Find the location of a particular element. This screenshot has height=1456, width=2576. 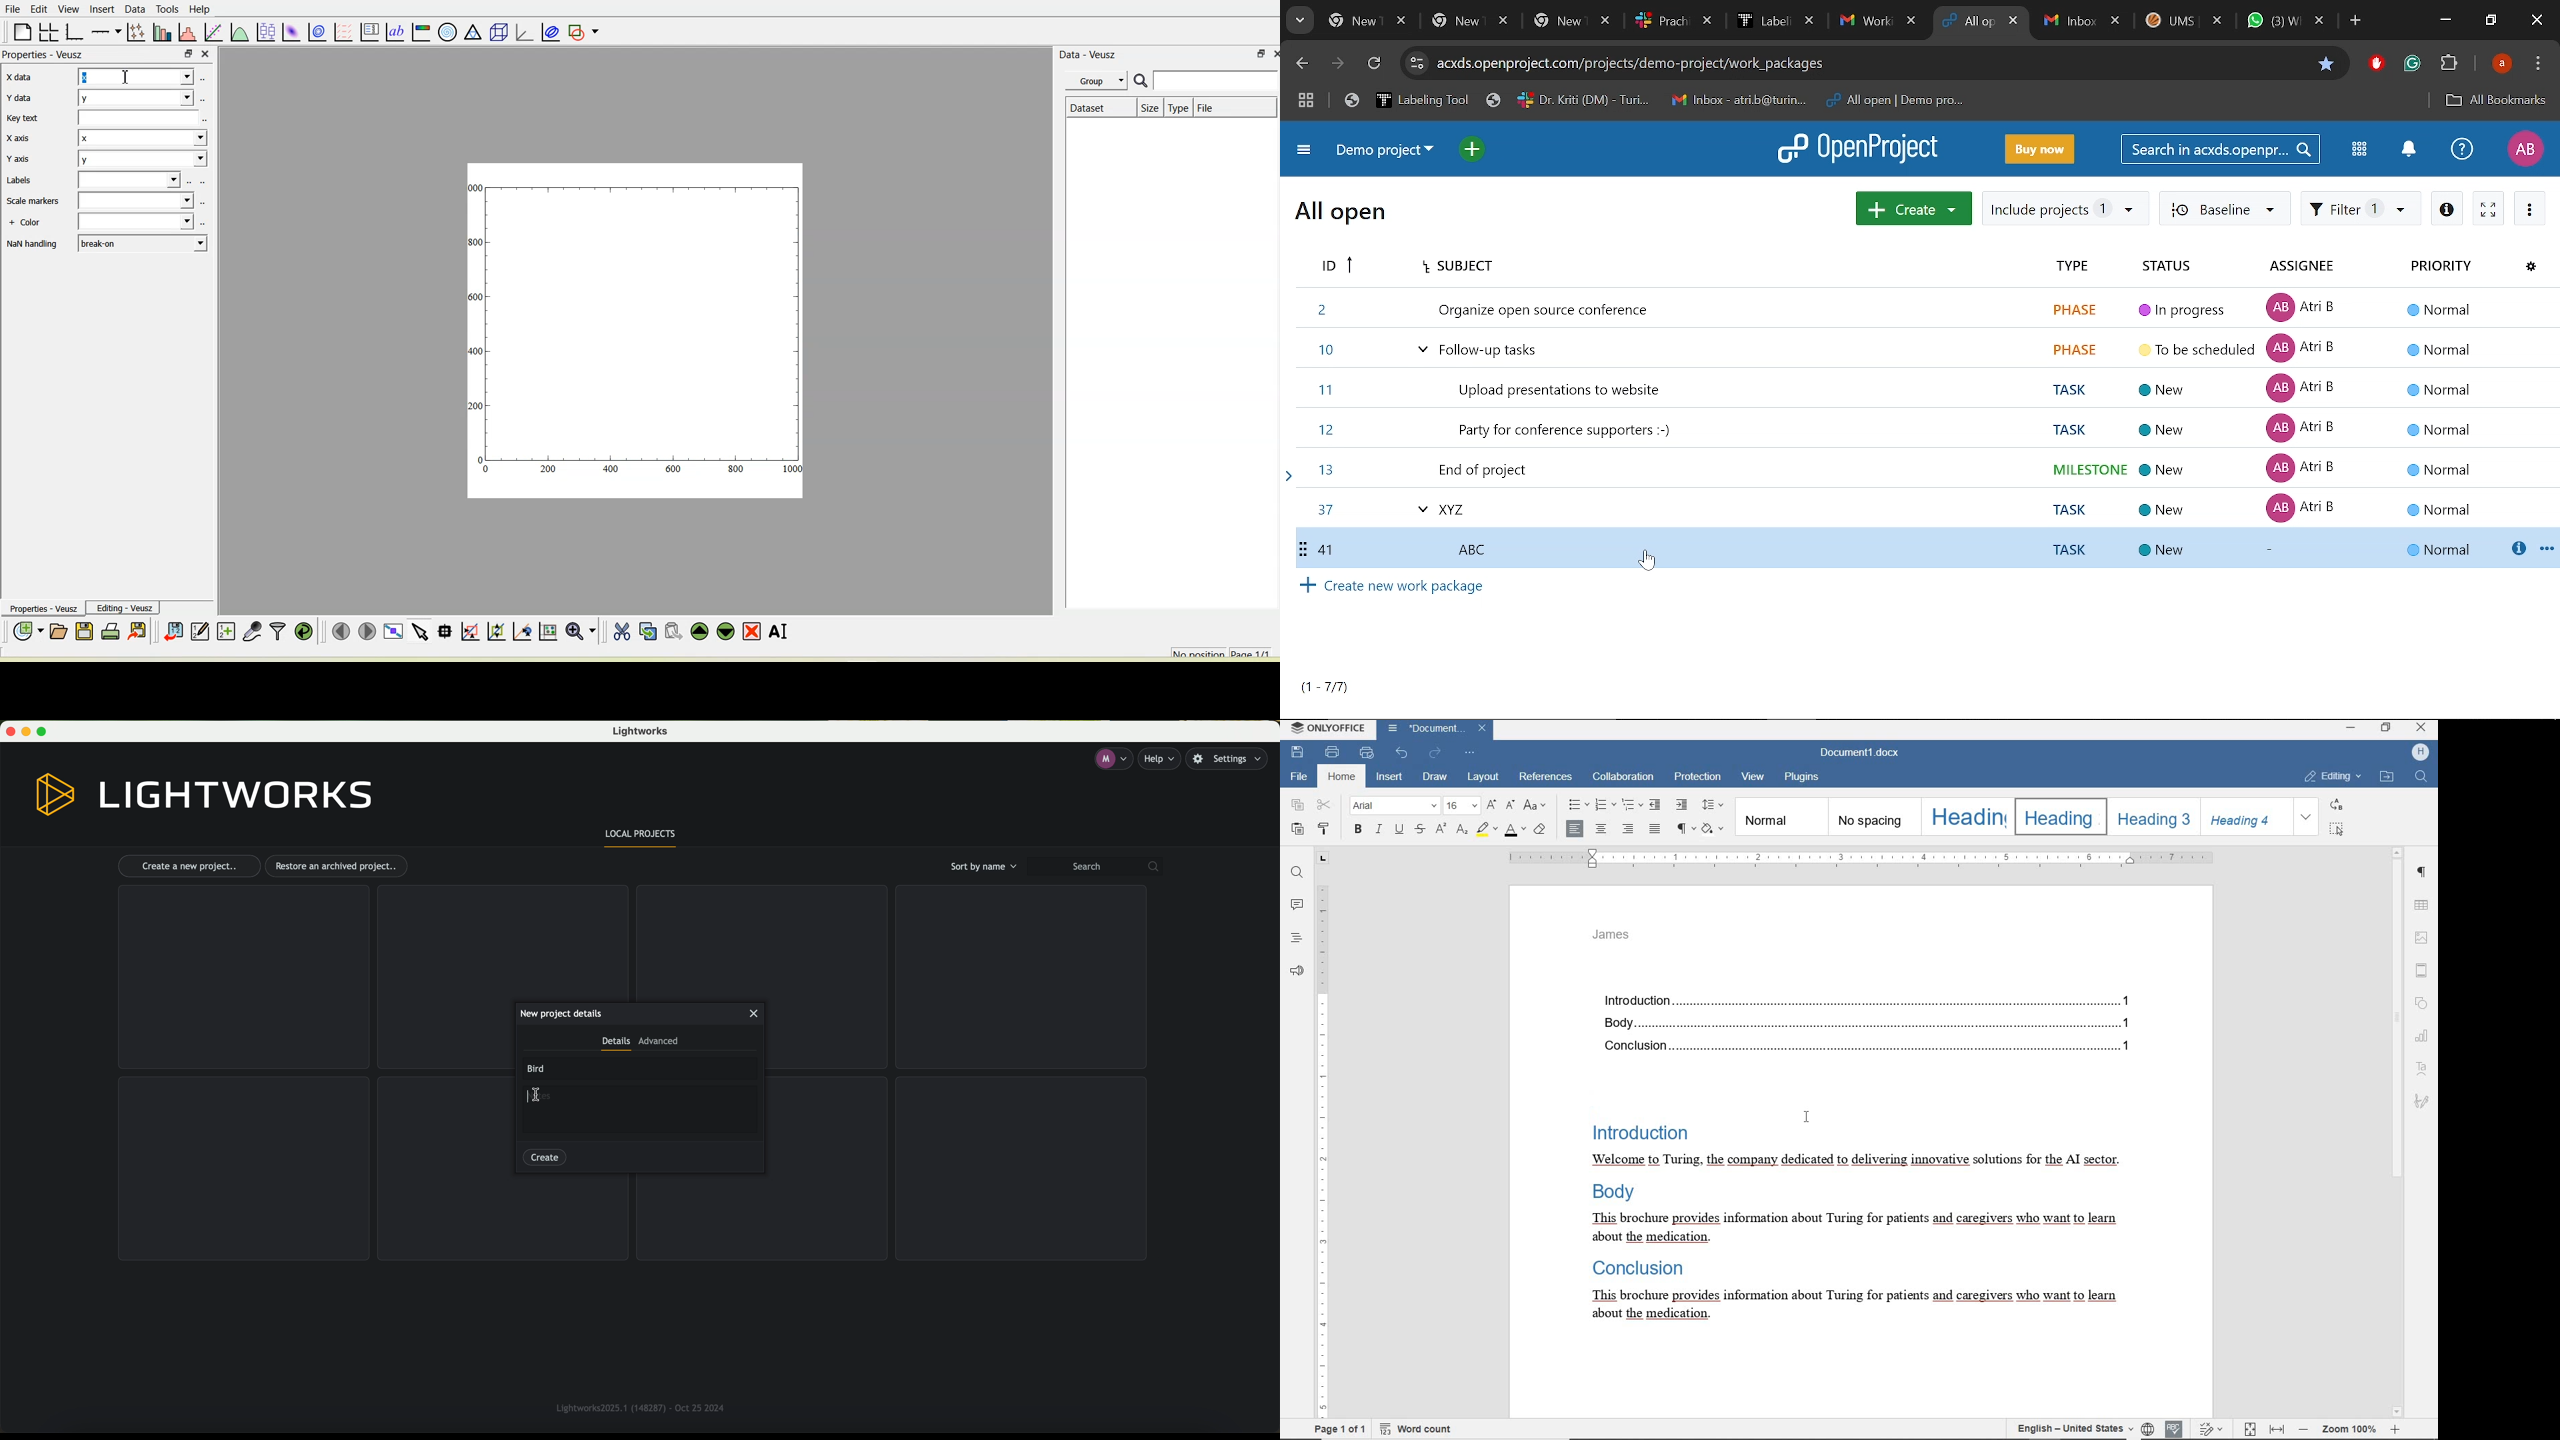

Lightworks is located at coordinates (643, 732).